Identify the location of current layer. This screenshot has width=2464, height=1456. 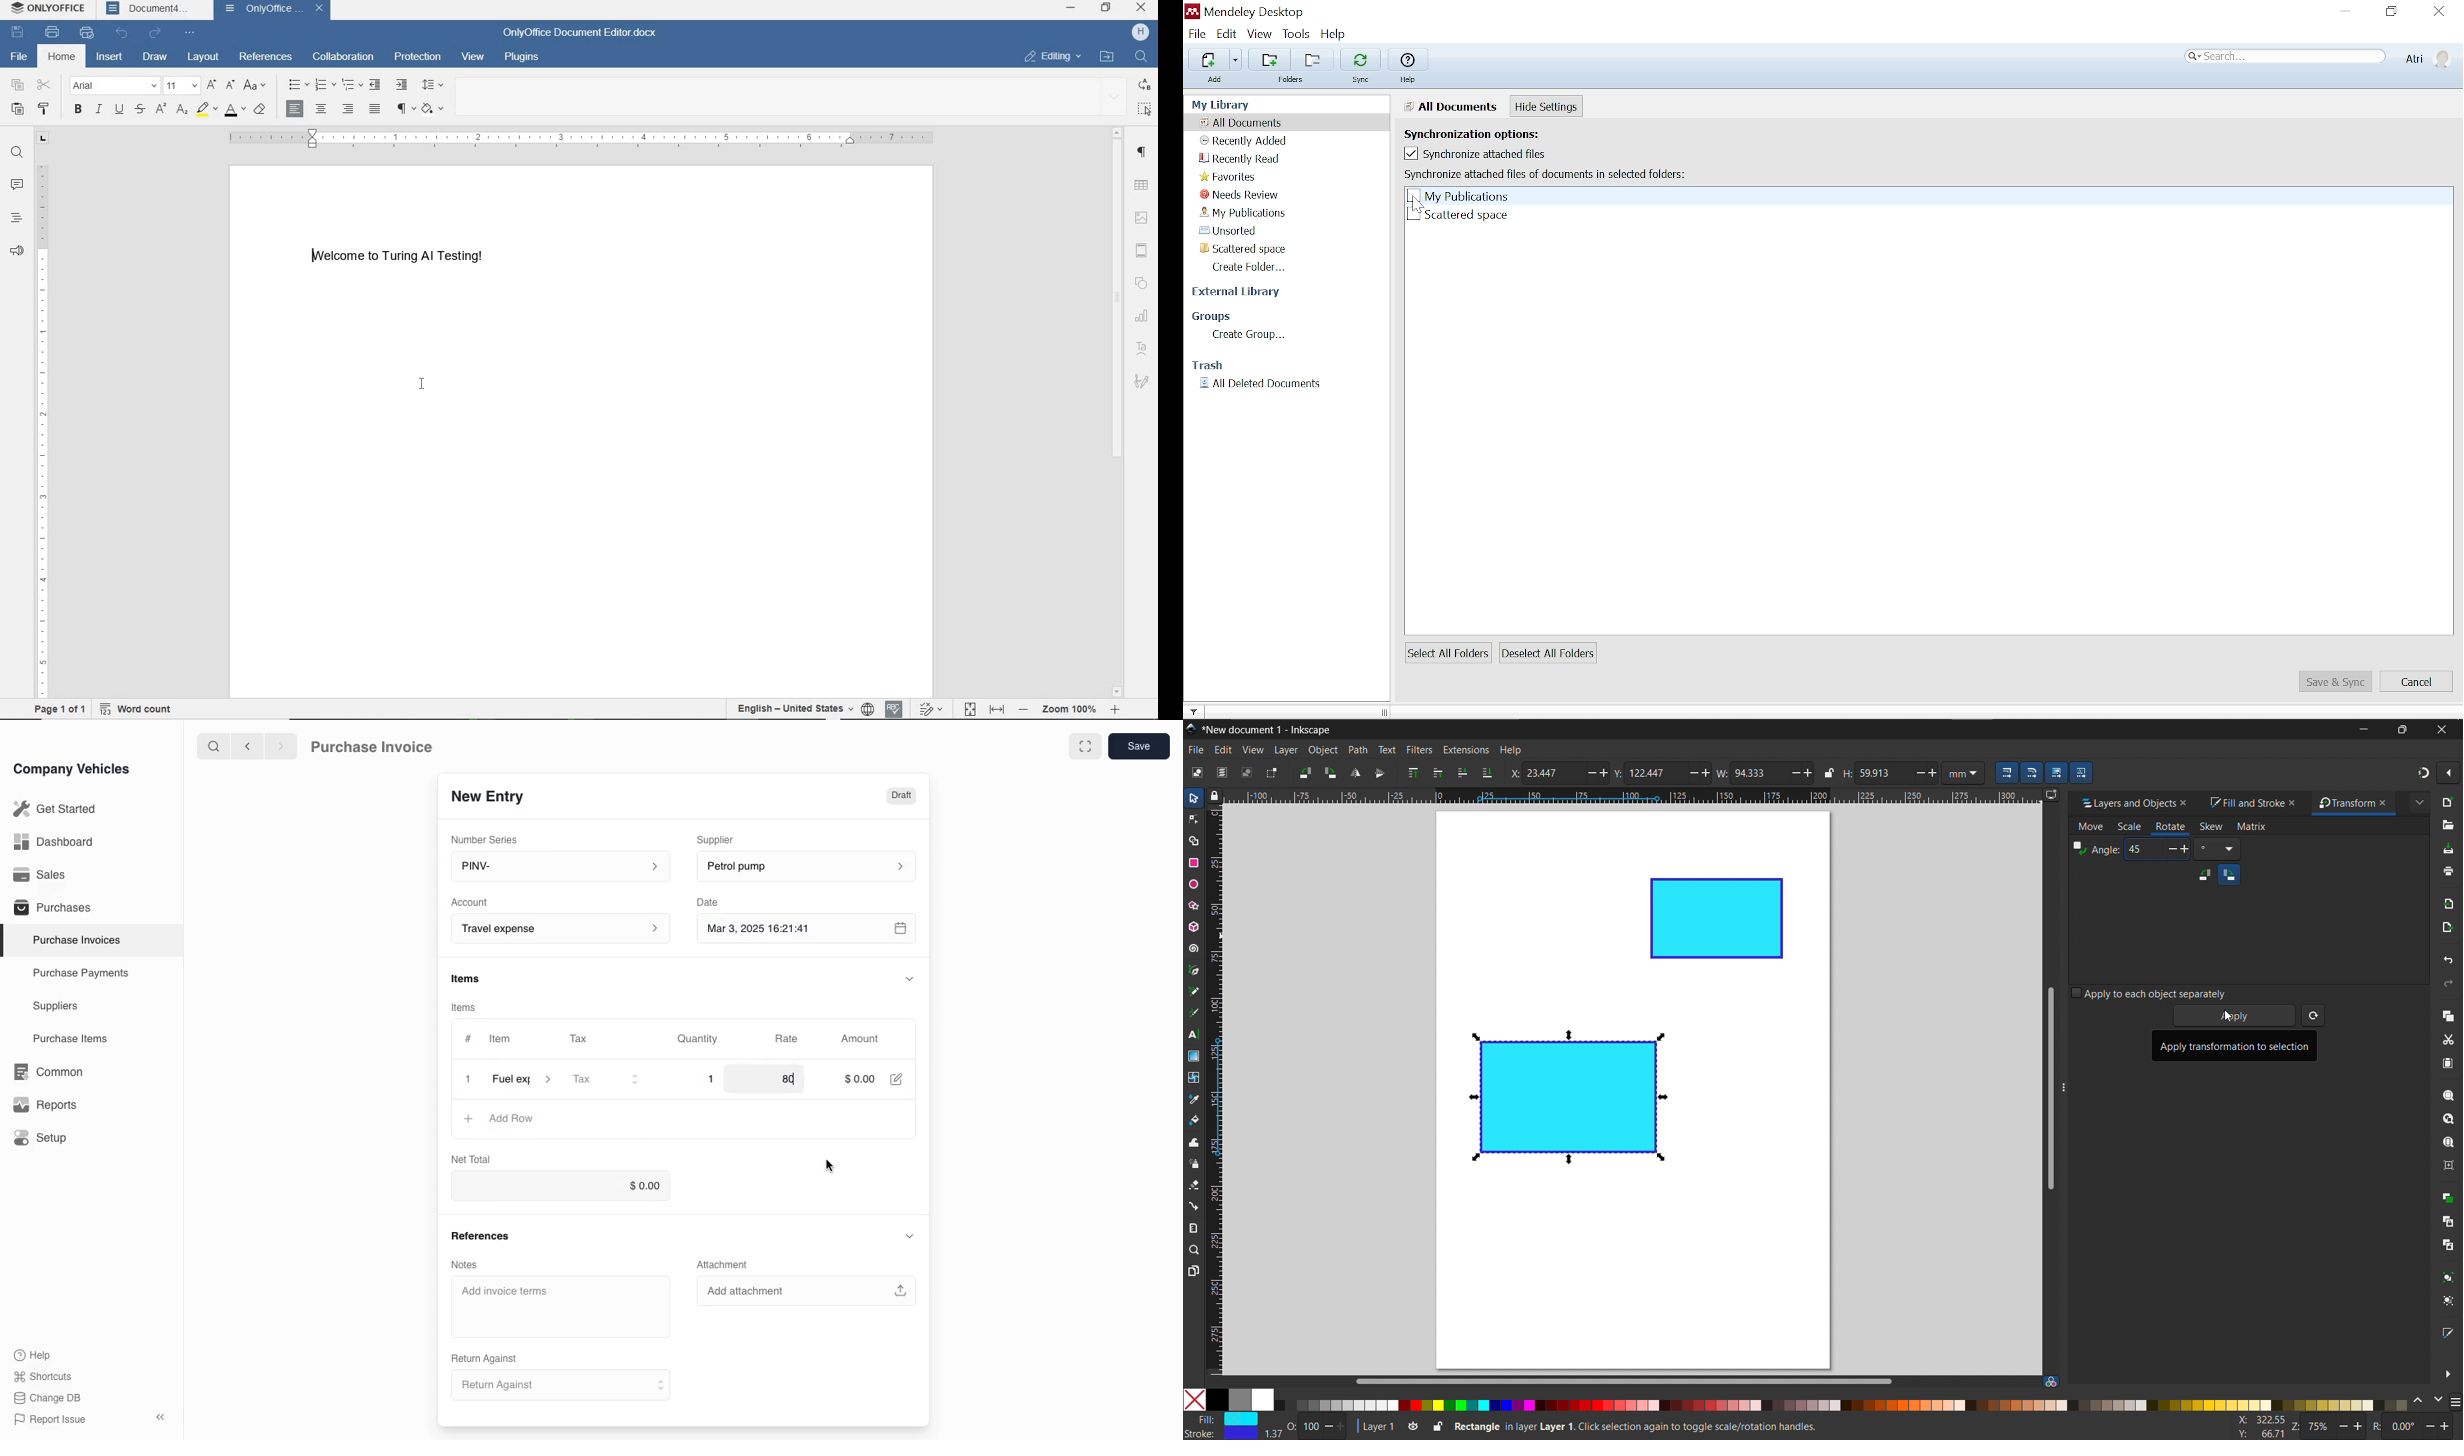
(1374, 1427).